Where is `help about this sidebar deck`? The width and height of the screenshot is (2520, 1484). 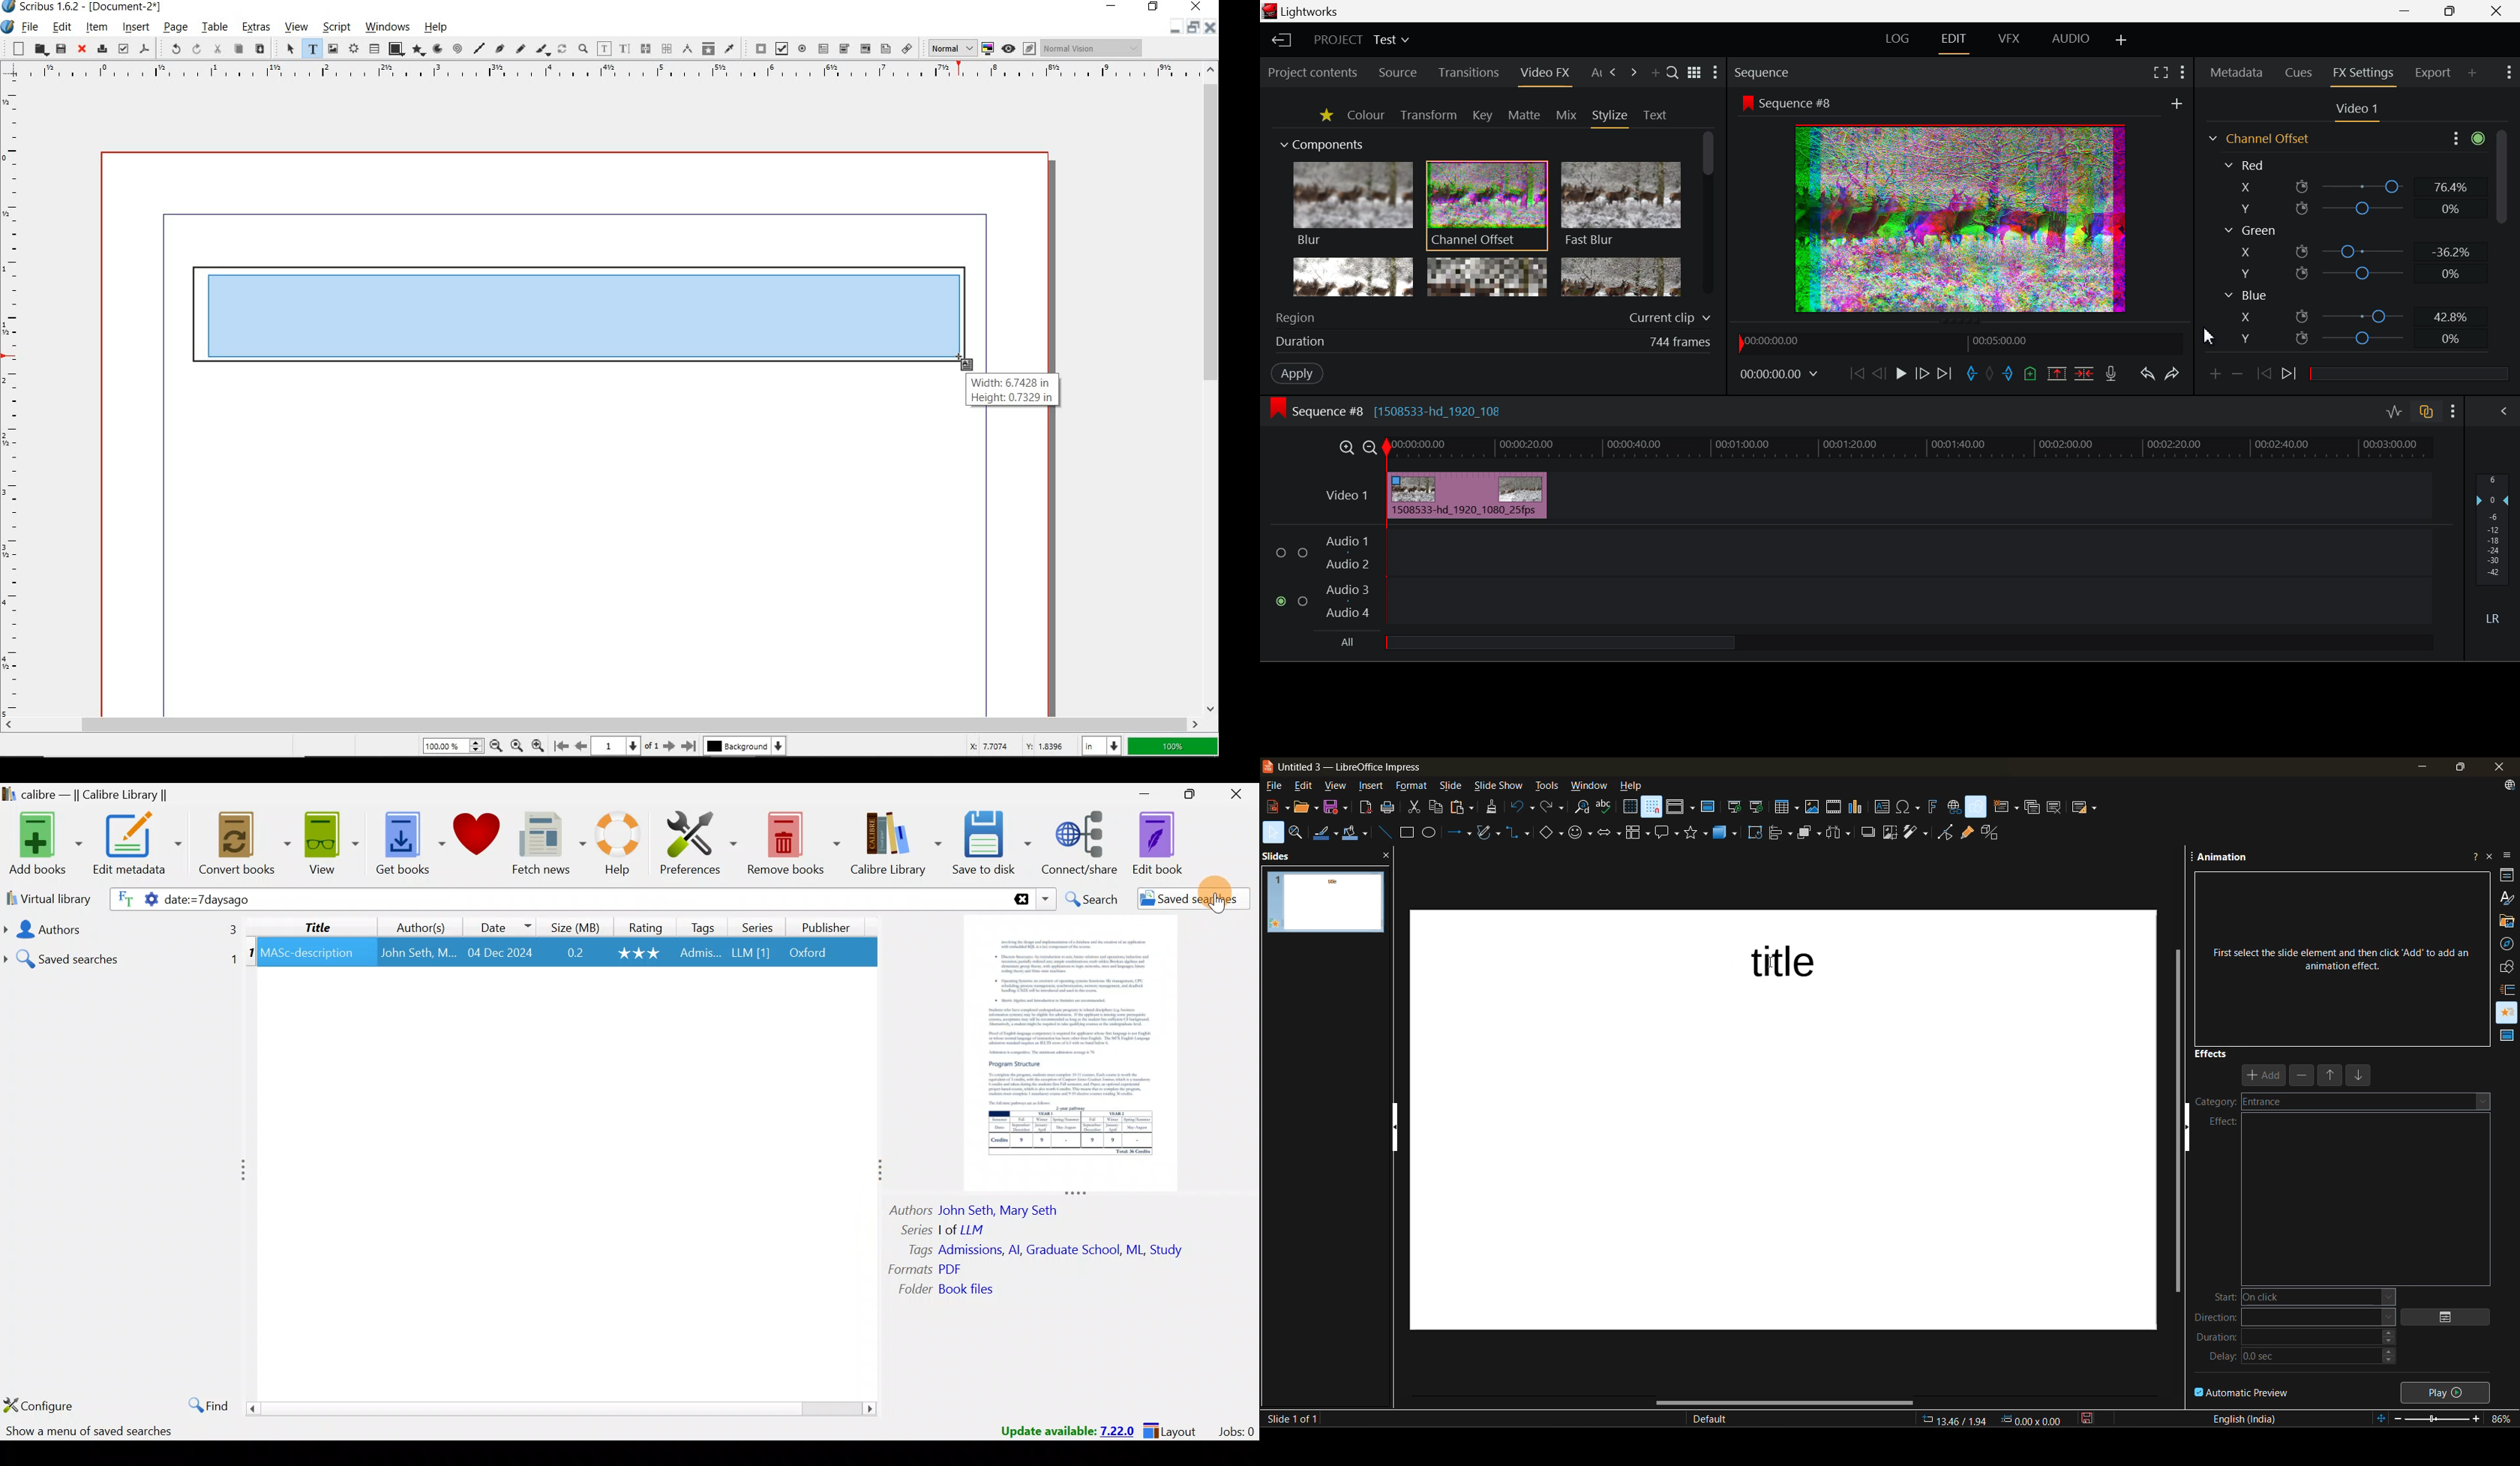 help about this sidebar deck is located at coordinates (2475, 854).